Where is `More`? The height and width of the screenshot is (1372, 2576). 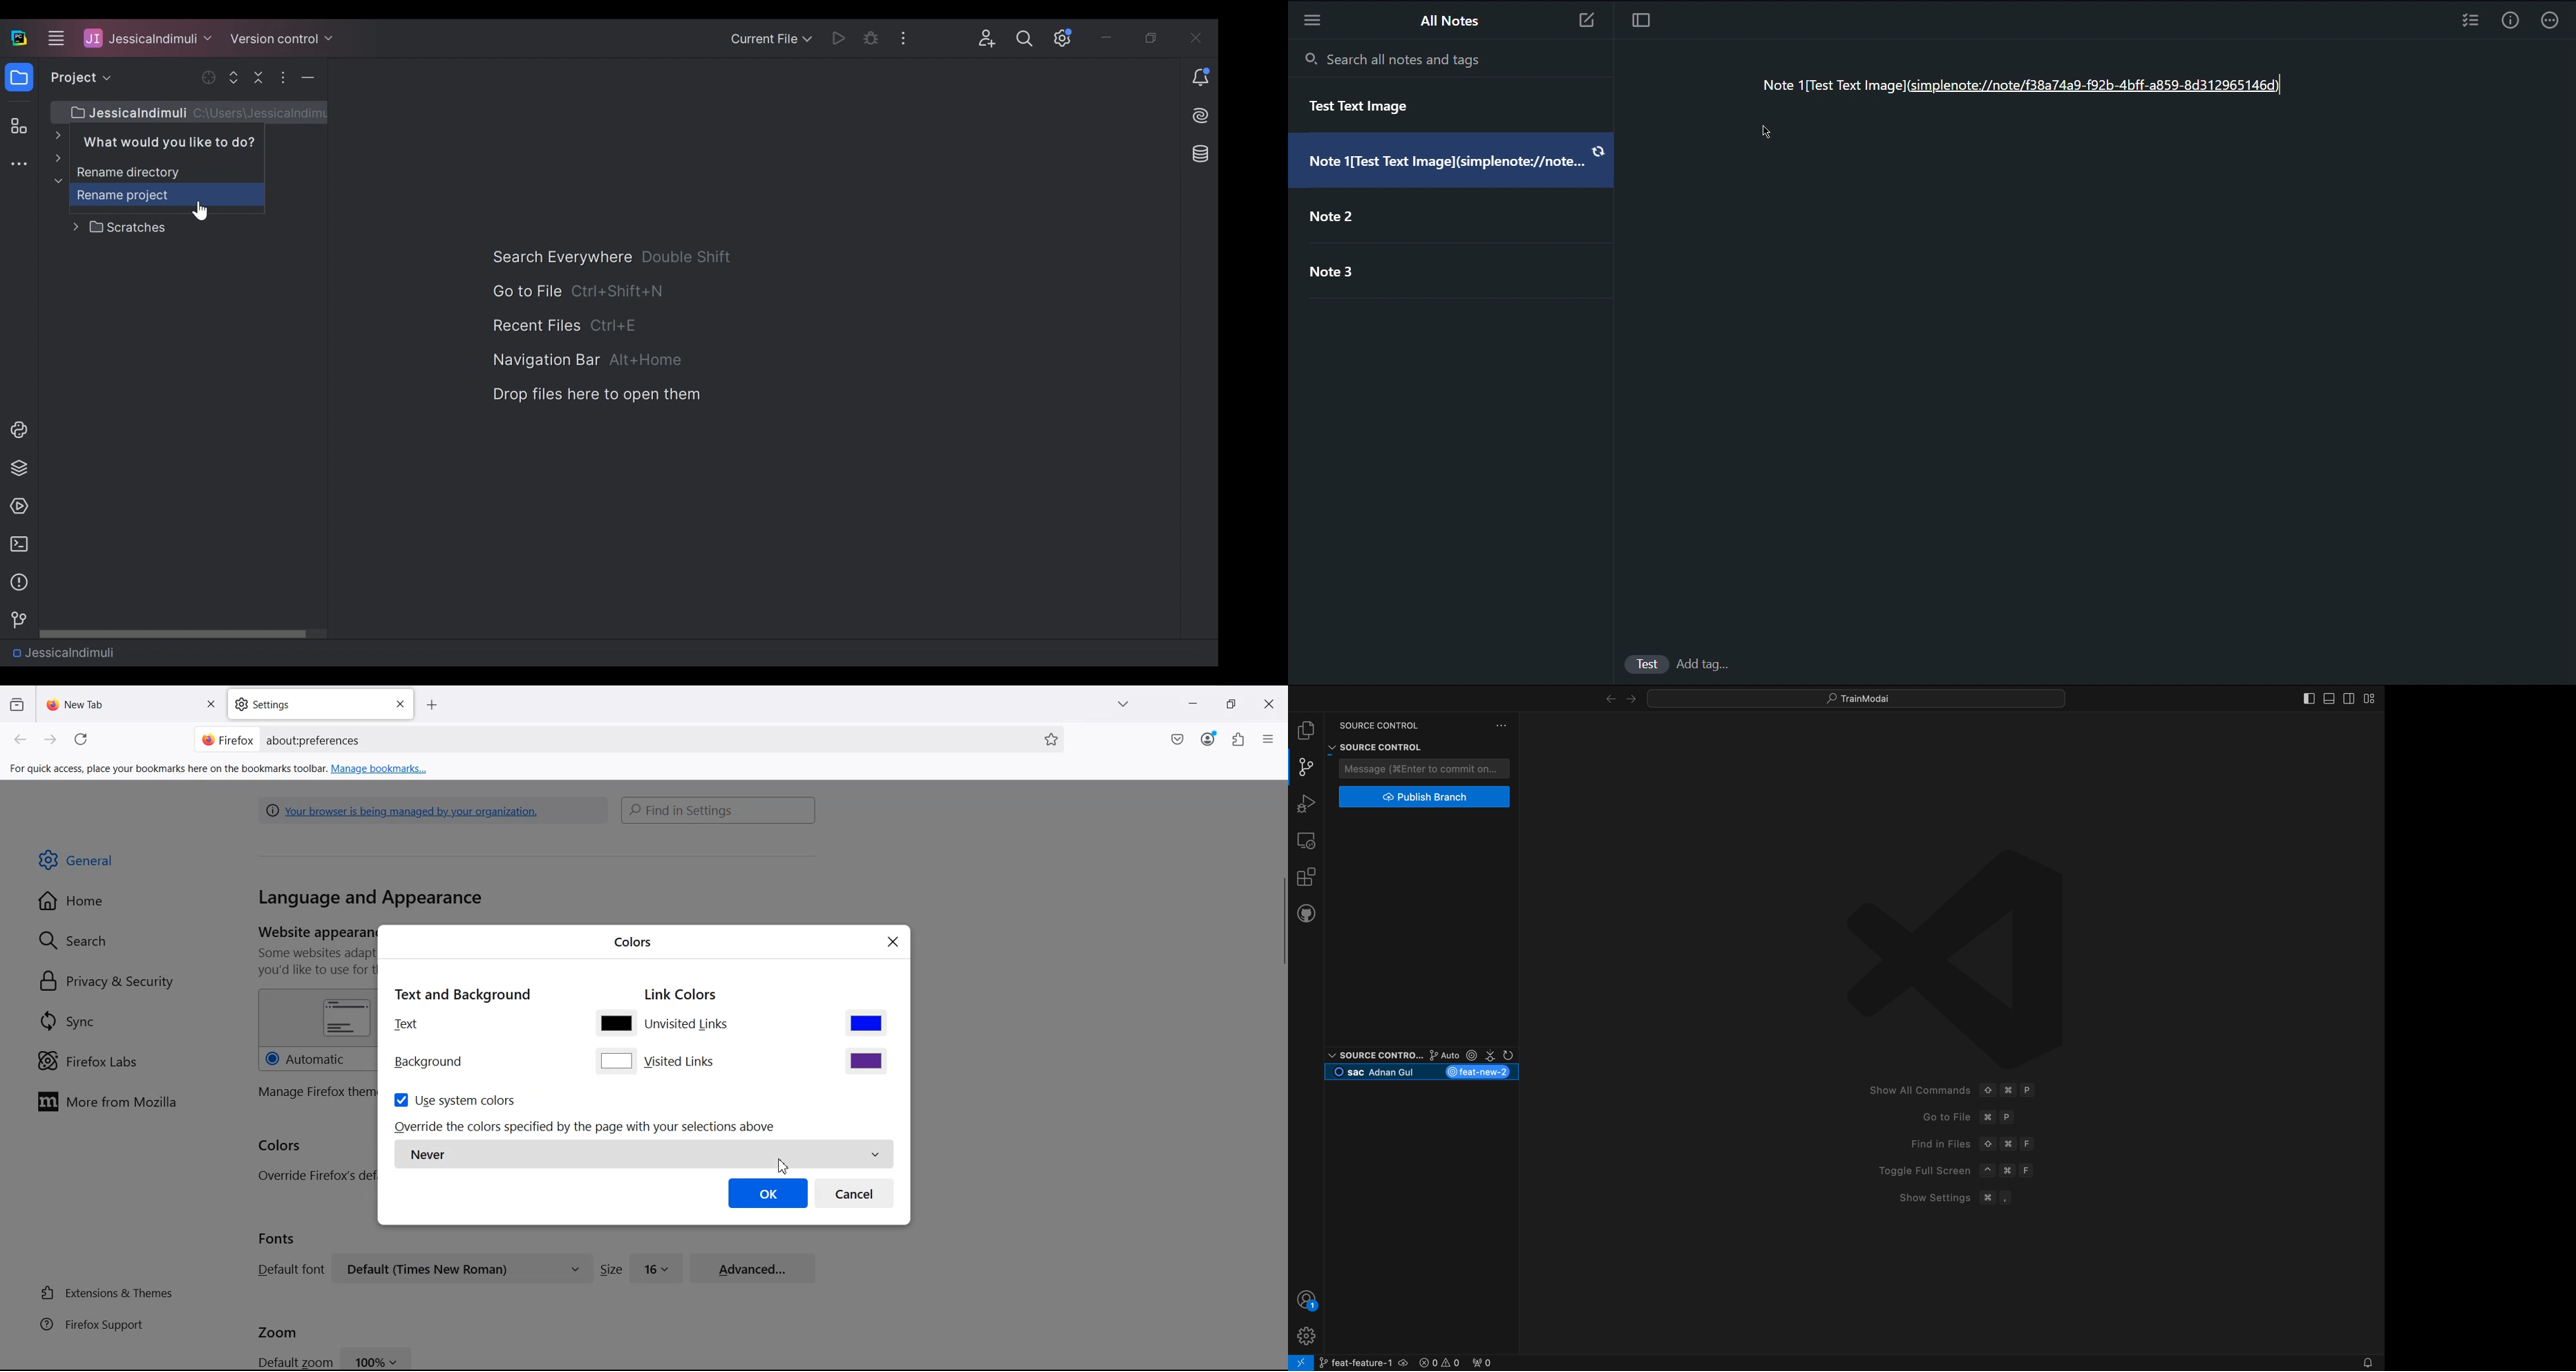
More is located at coordinates (1315, 20).